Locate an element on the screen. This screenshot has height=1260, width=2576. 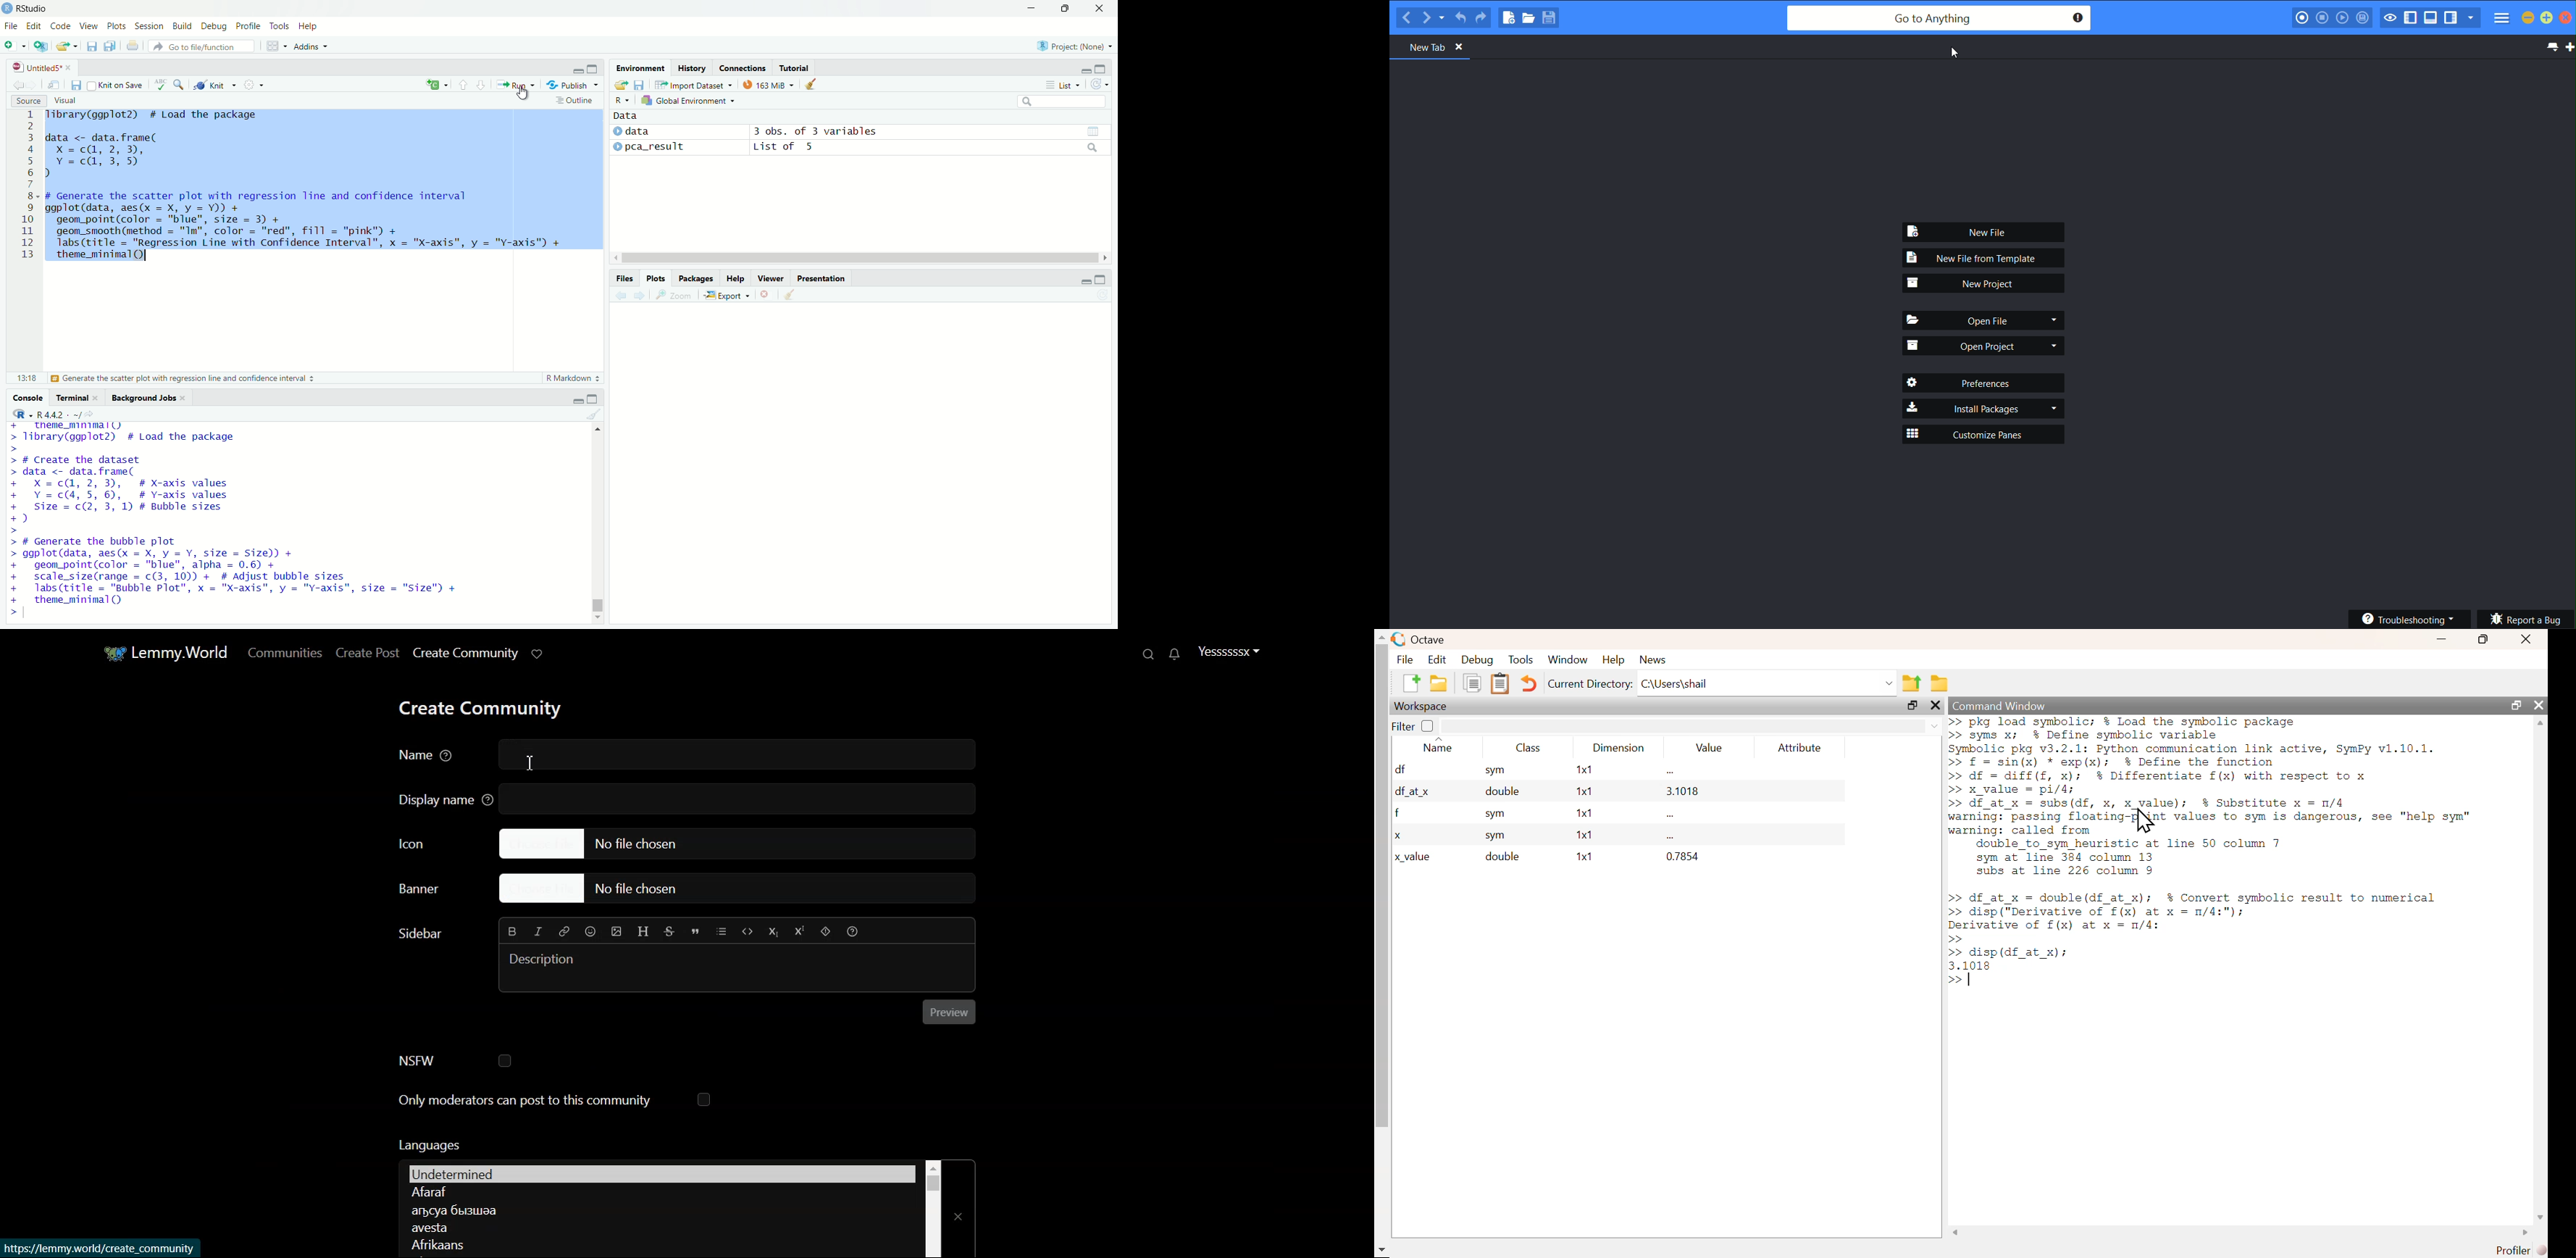
List is located at coordinates (1062, 84).